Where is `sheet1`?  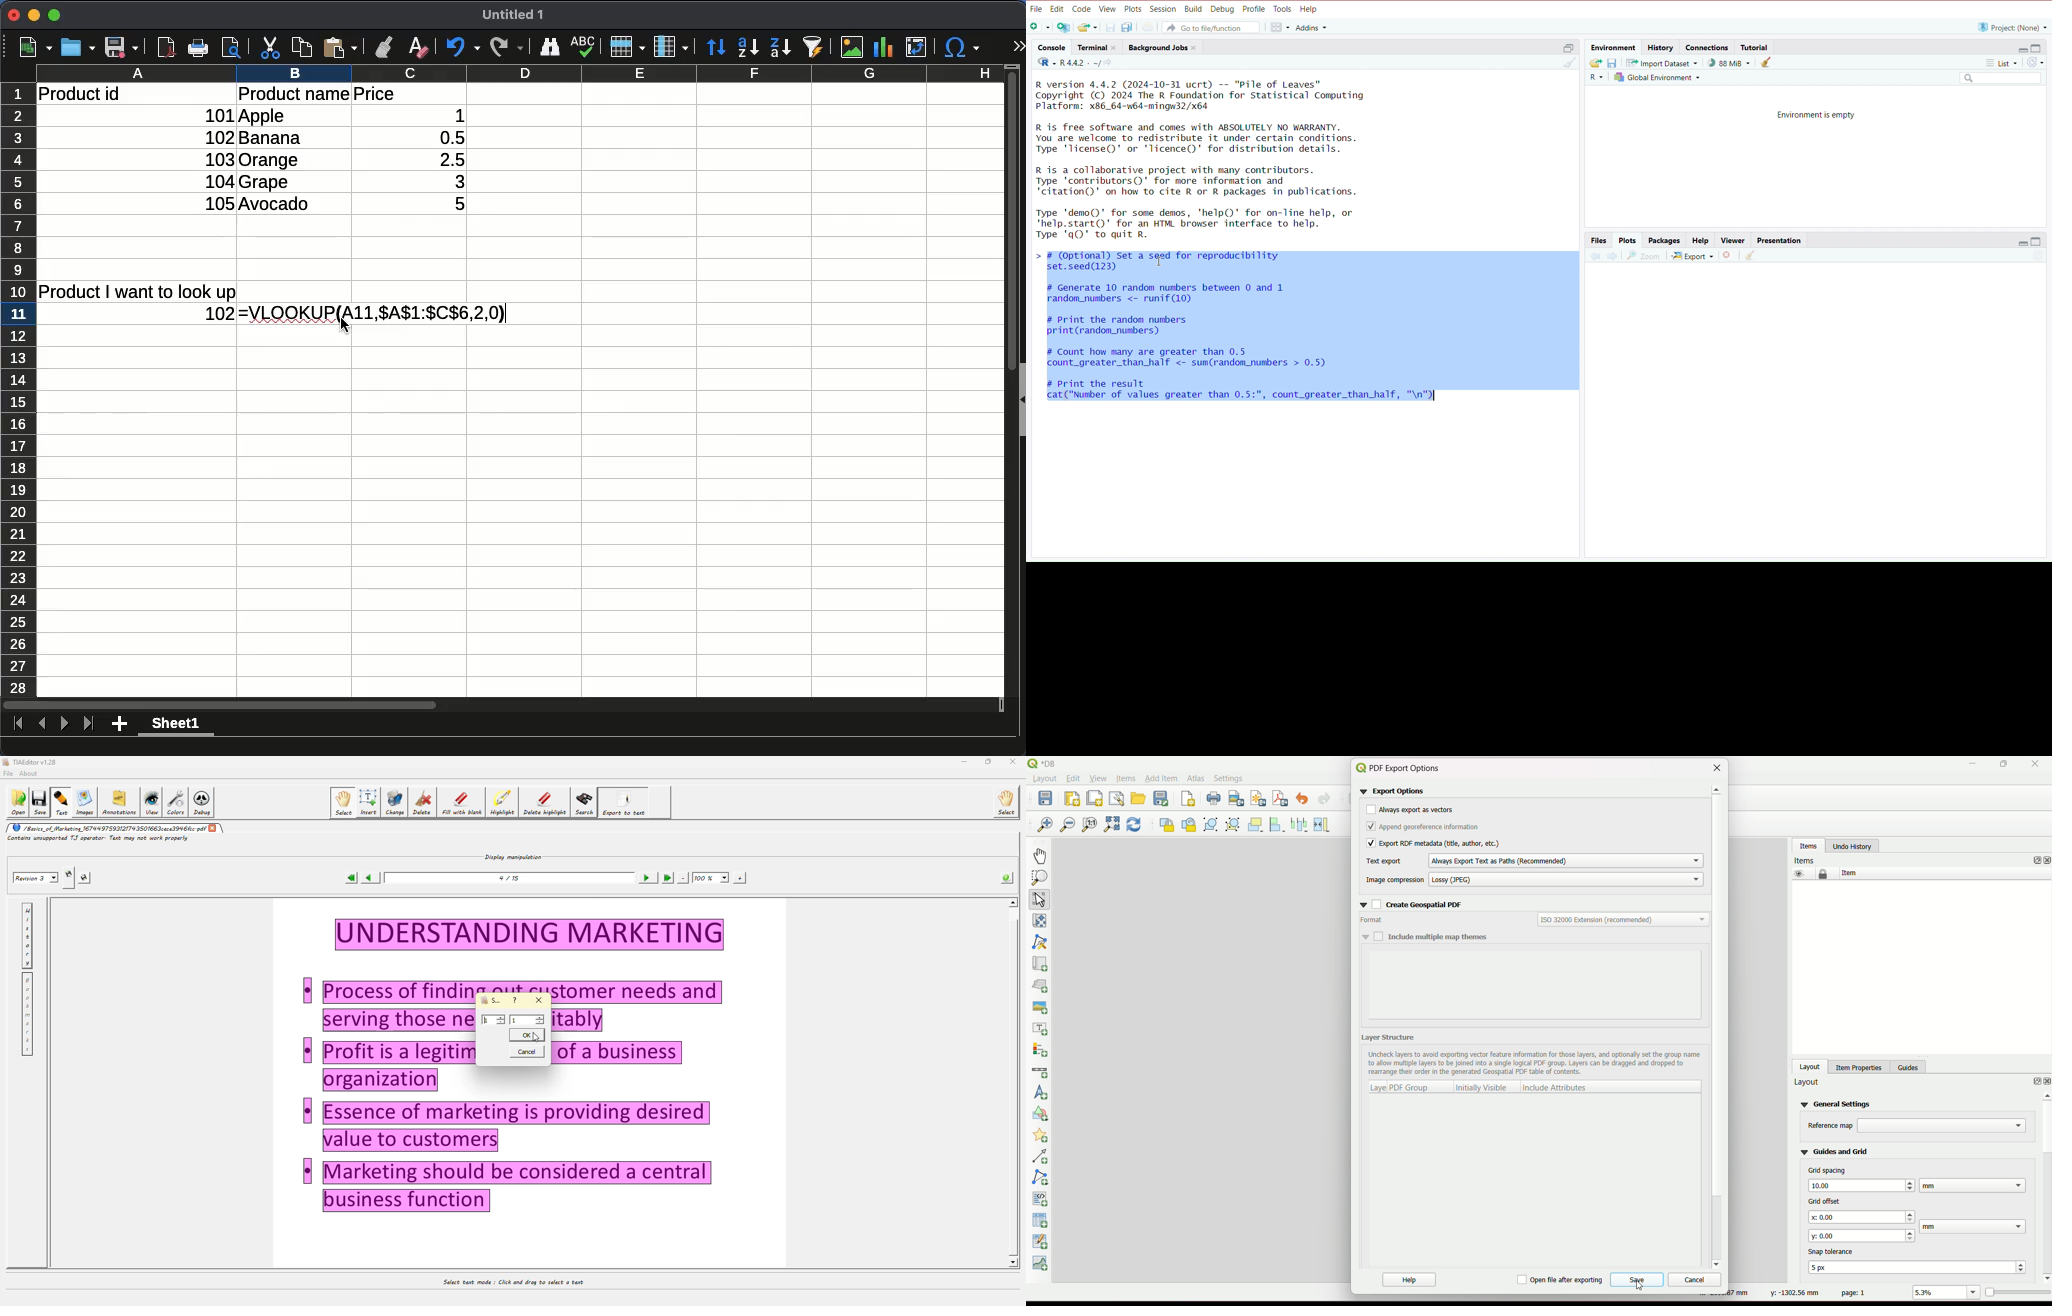 sheet1 is located at coordinates (177, 725).